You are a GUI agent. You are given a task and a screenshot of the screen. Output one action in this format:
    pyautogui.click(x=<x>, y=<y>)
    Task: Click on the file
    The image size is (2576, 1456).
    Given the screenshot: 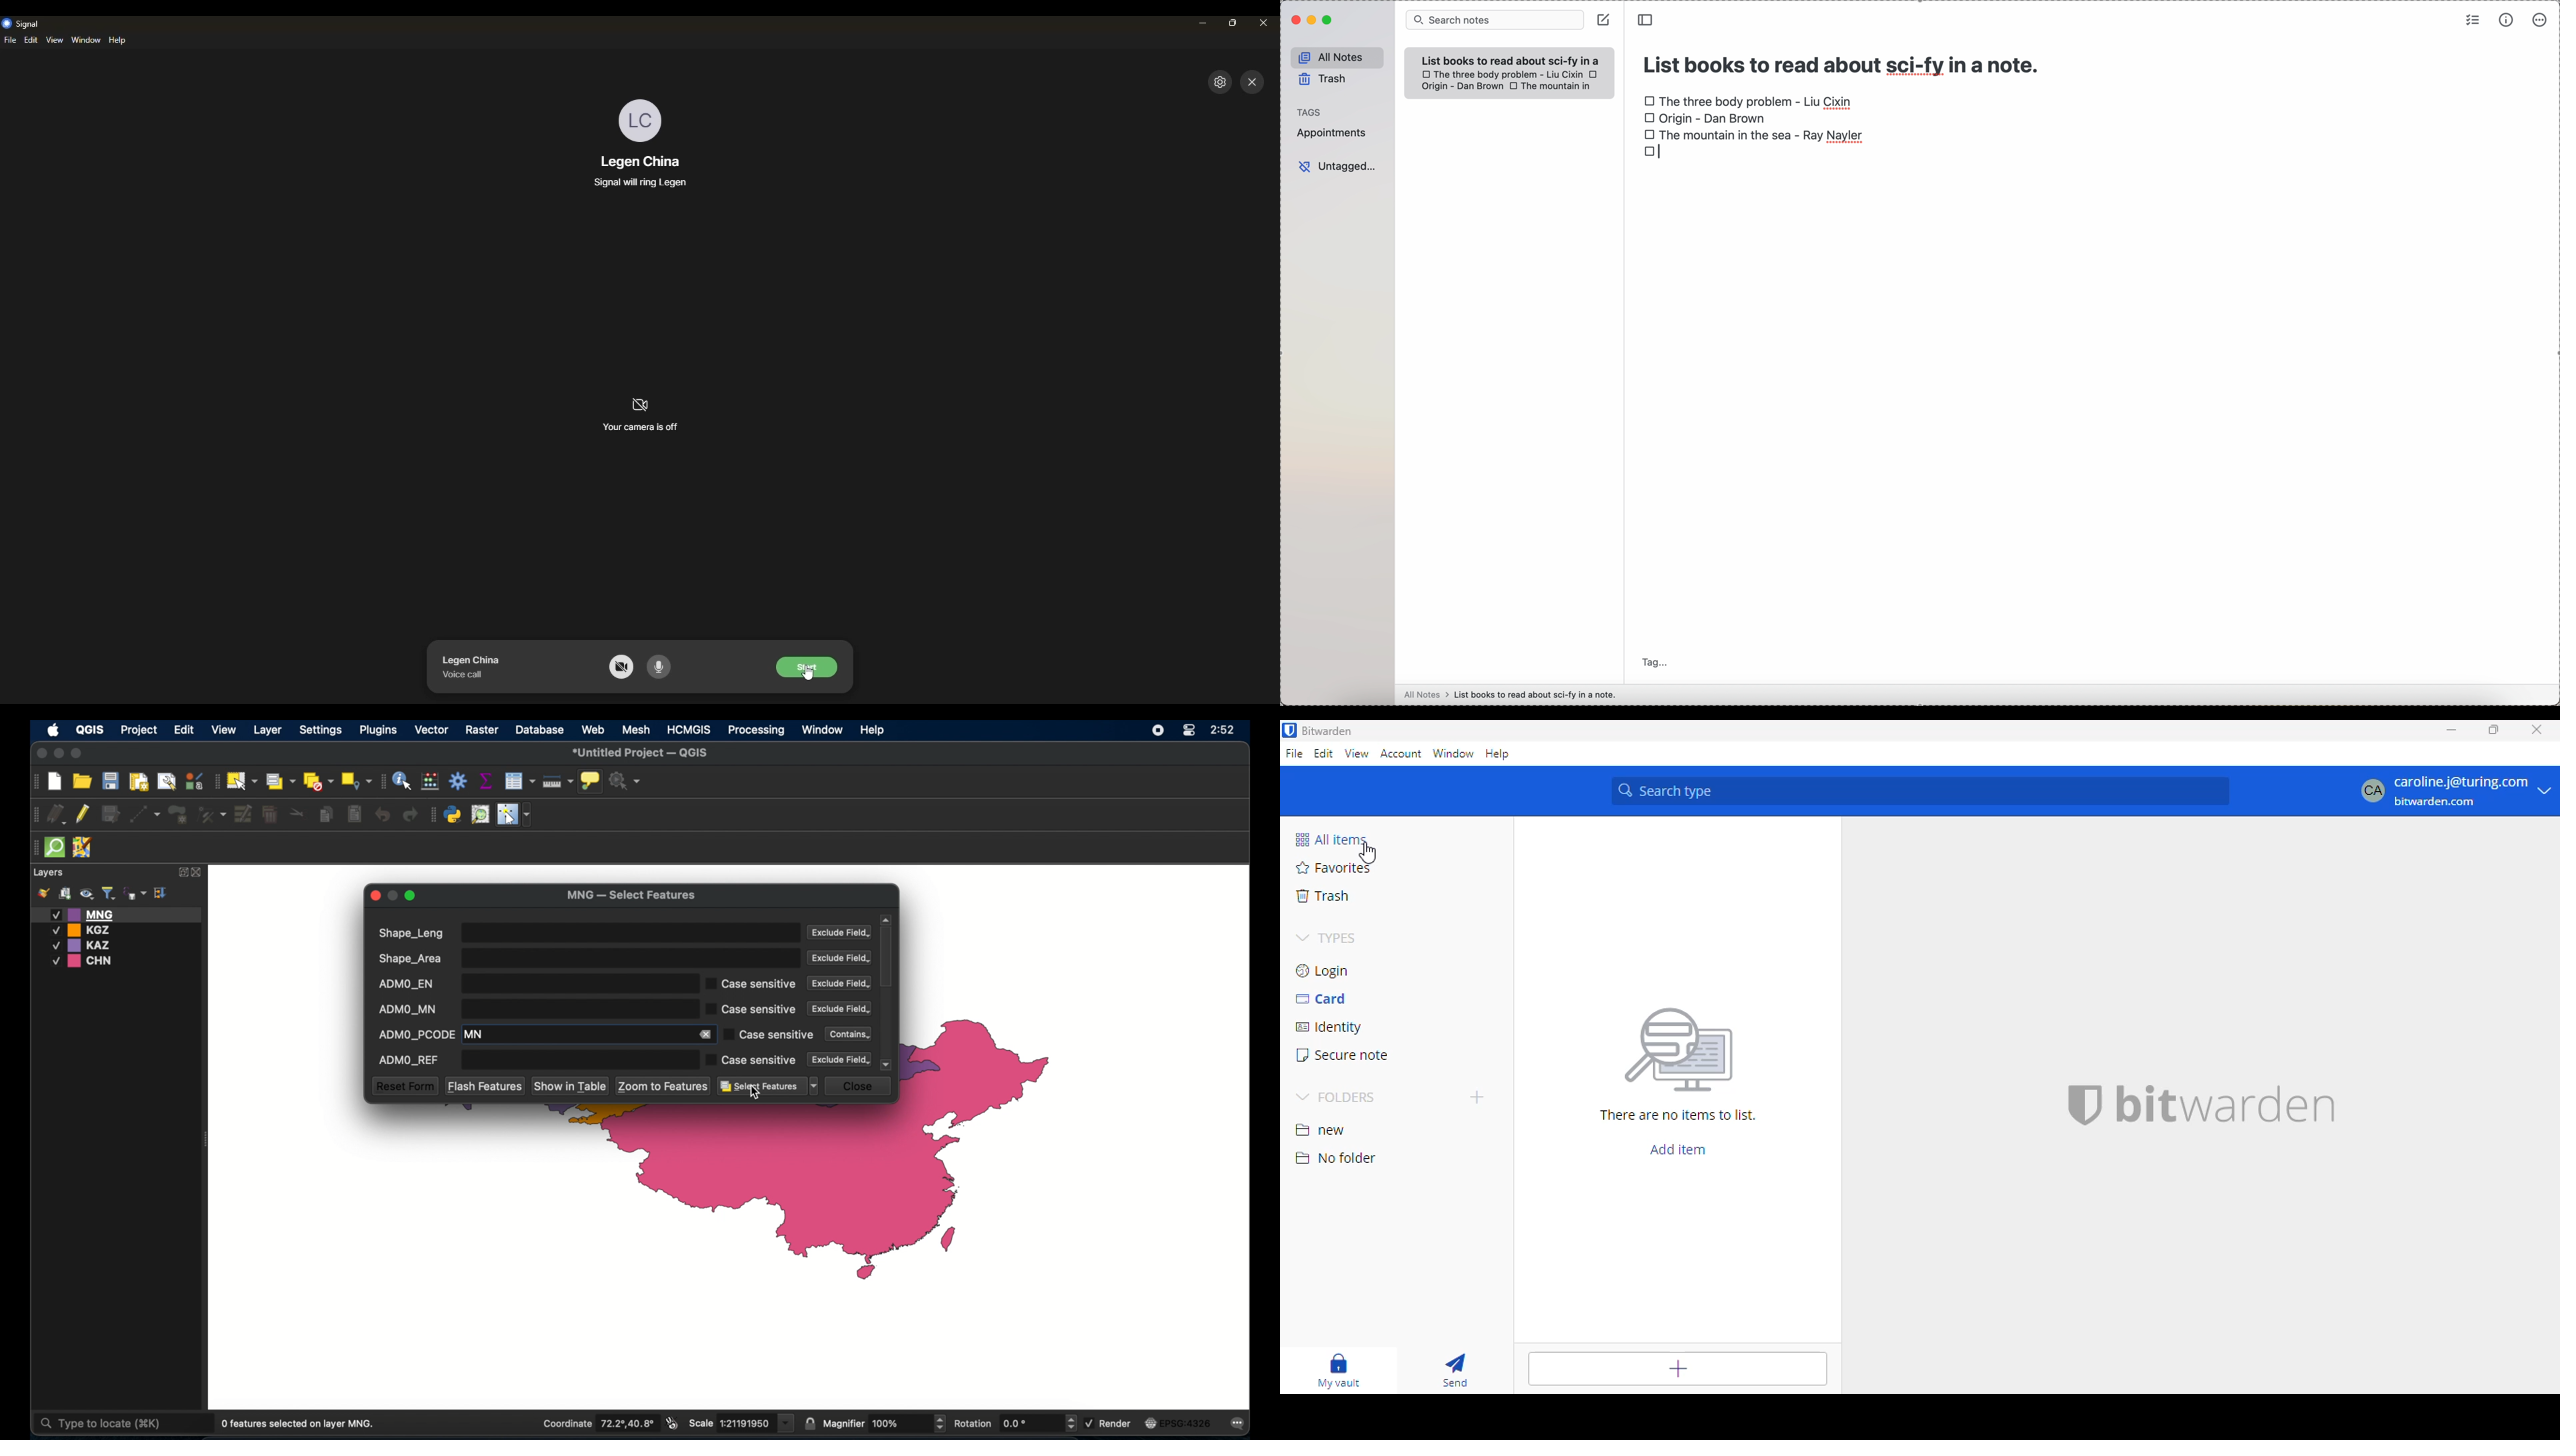 What is the action you would take?
    pyautogui.click(x=1294, y=753)
    